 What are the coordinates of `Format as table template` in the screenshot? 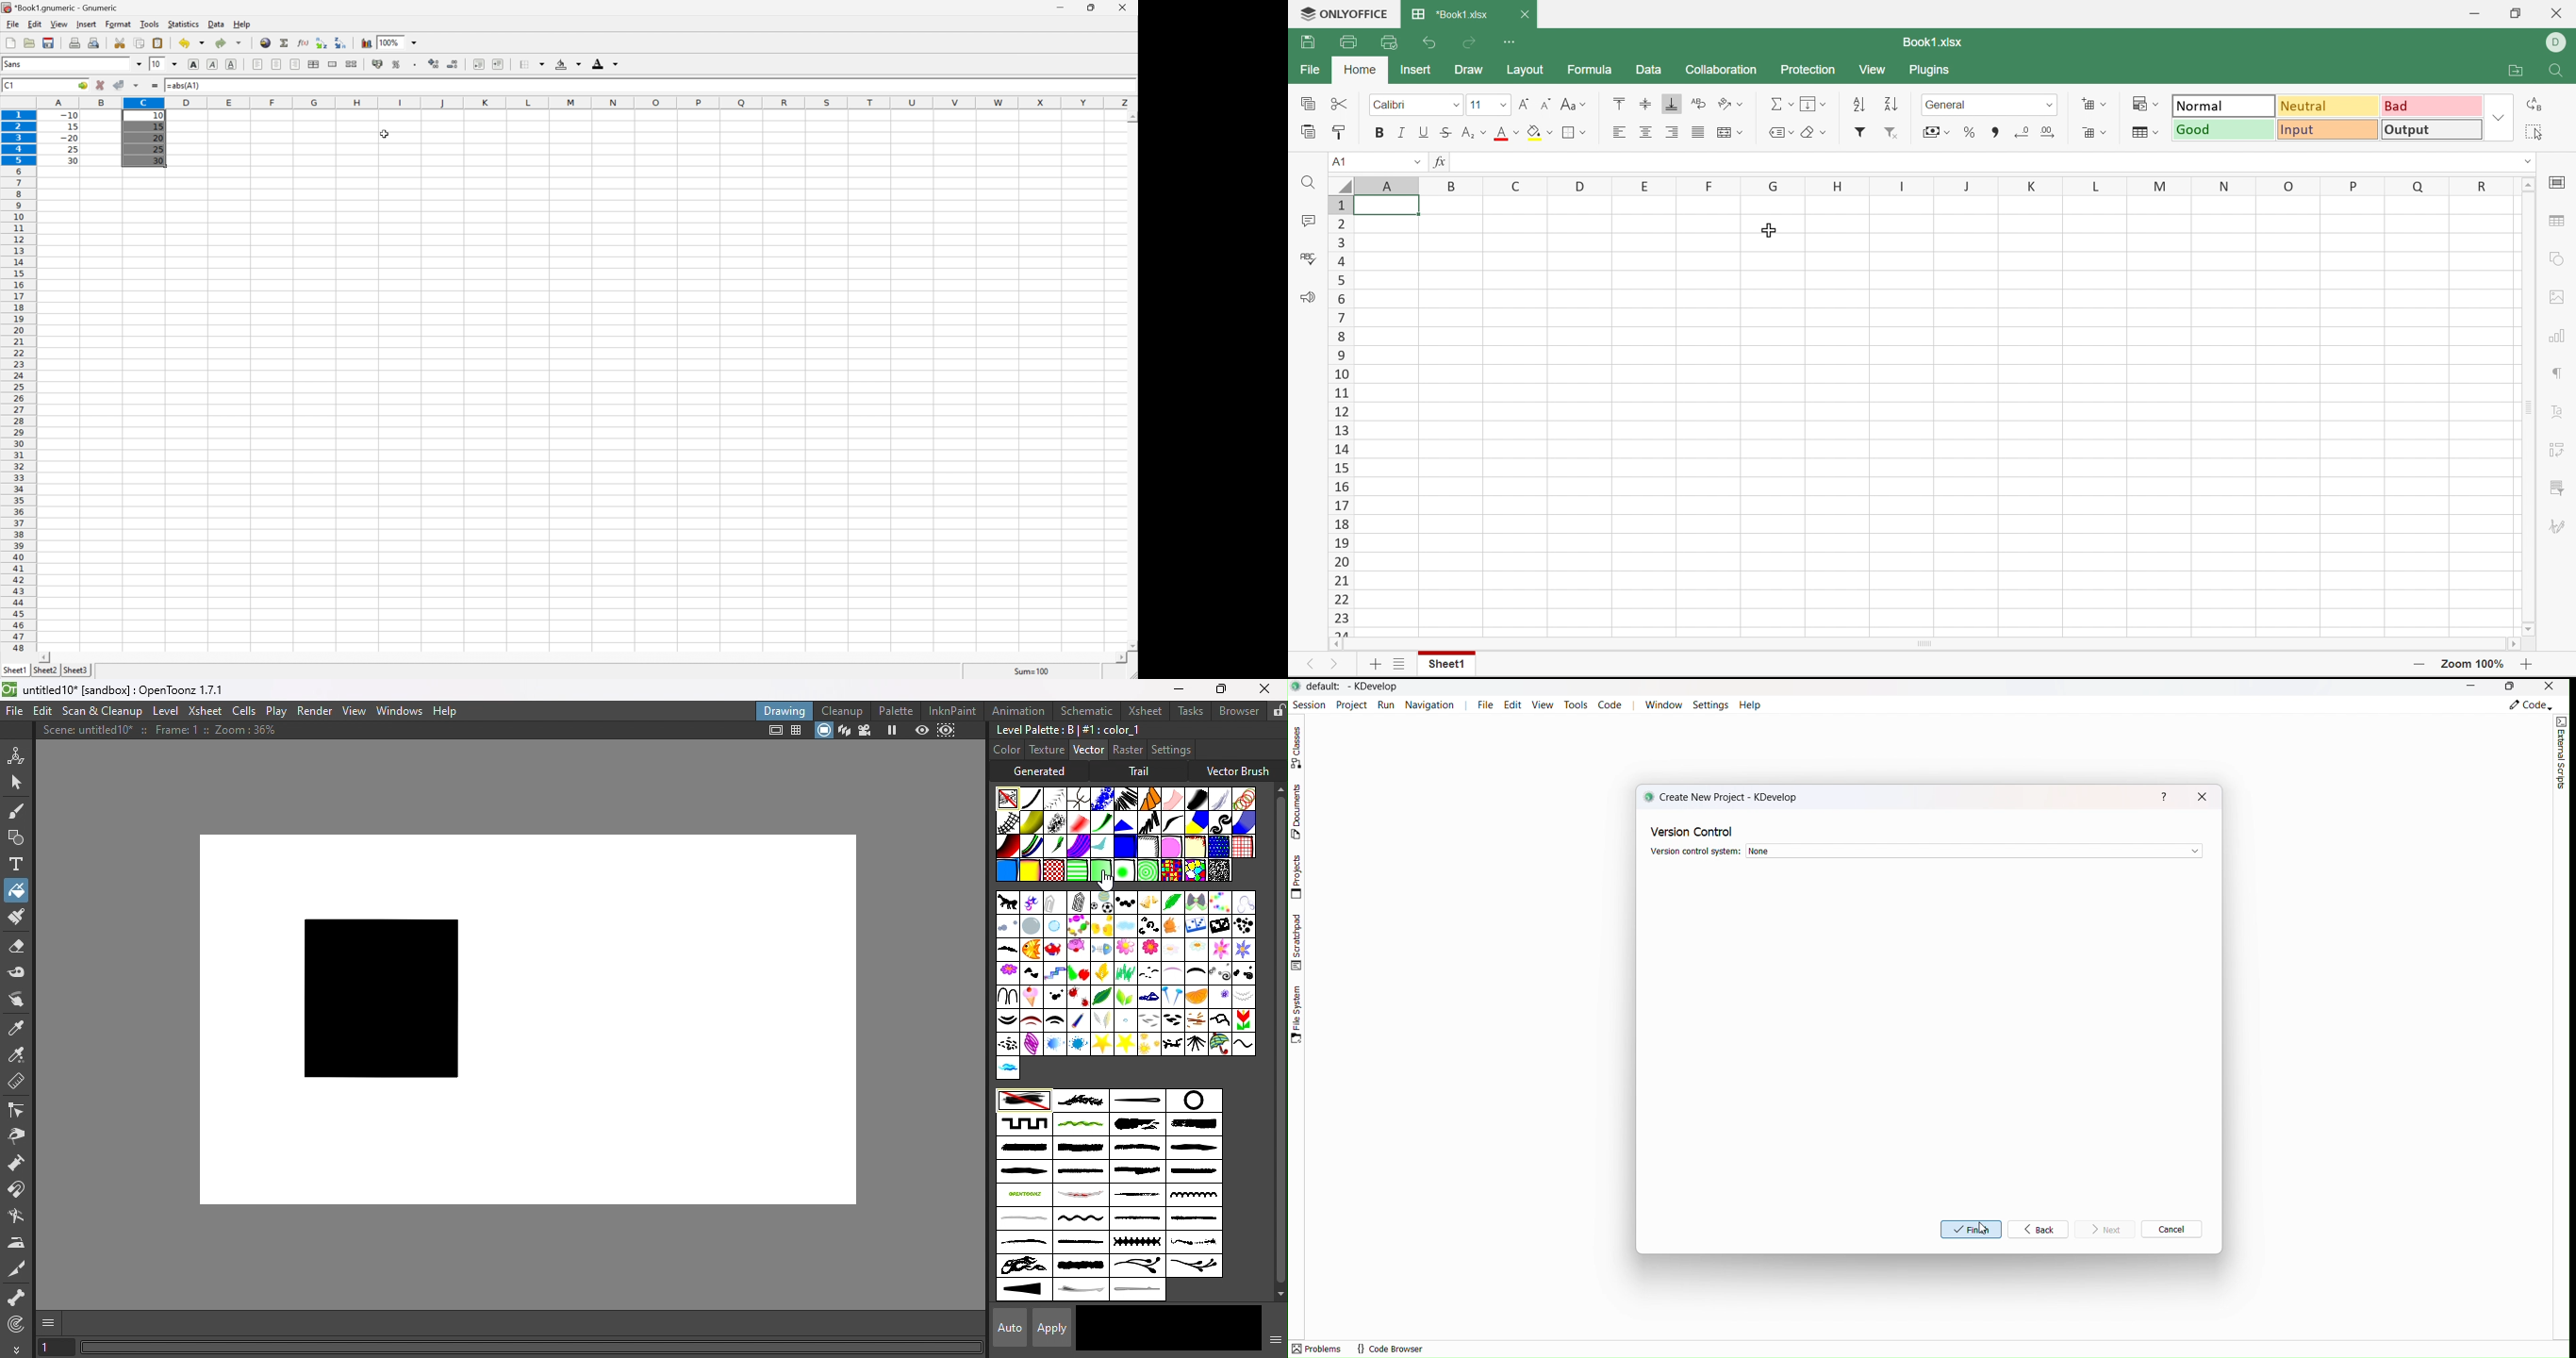 It's located at (2145, 132).